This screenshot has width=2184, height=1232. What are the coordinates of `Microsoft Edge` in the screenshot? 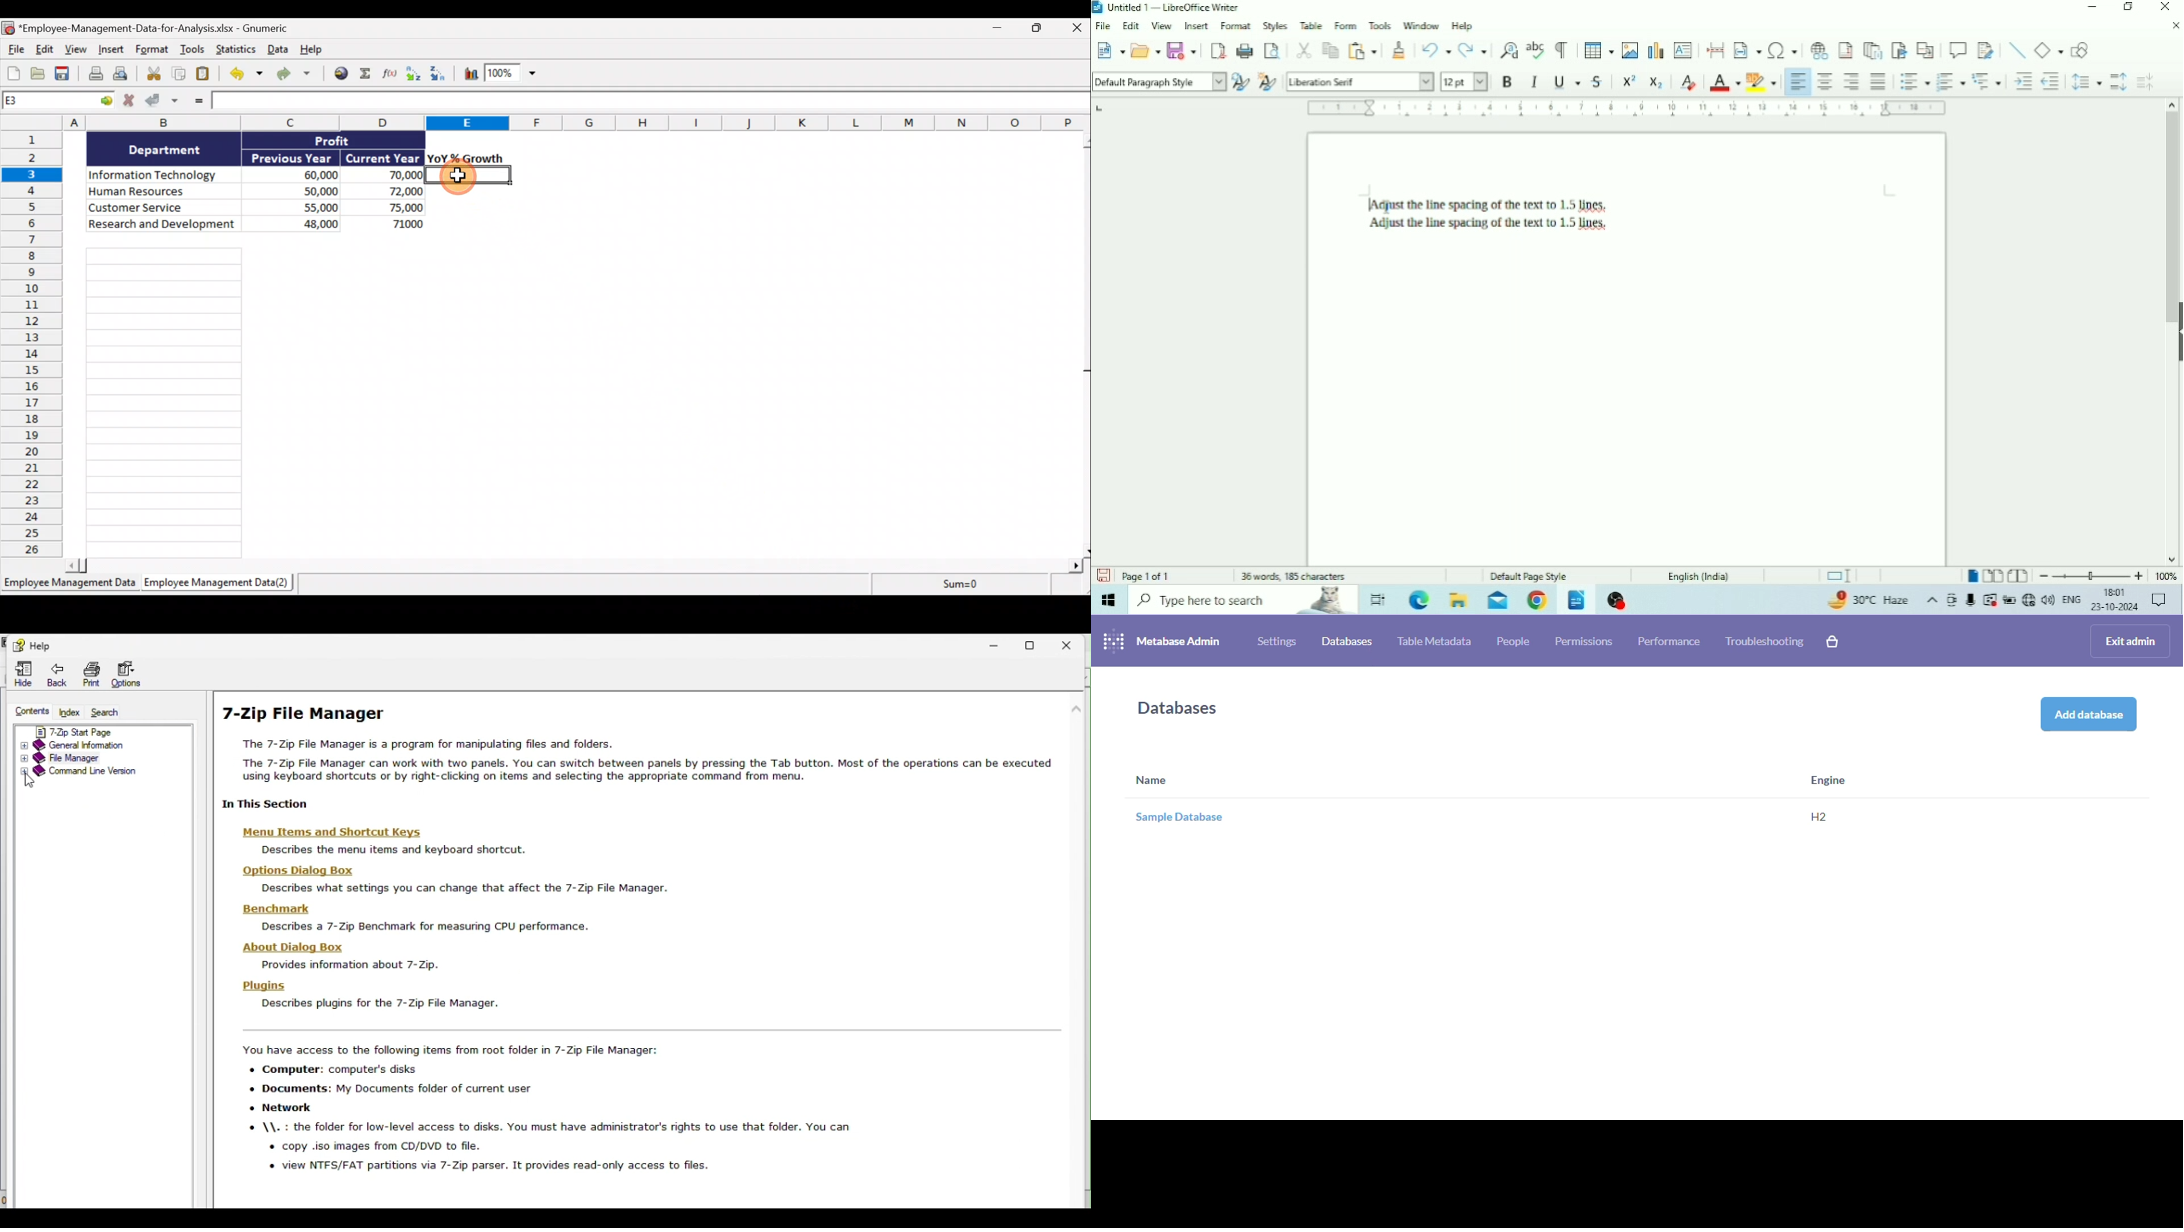 It's located at (1419, 600).